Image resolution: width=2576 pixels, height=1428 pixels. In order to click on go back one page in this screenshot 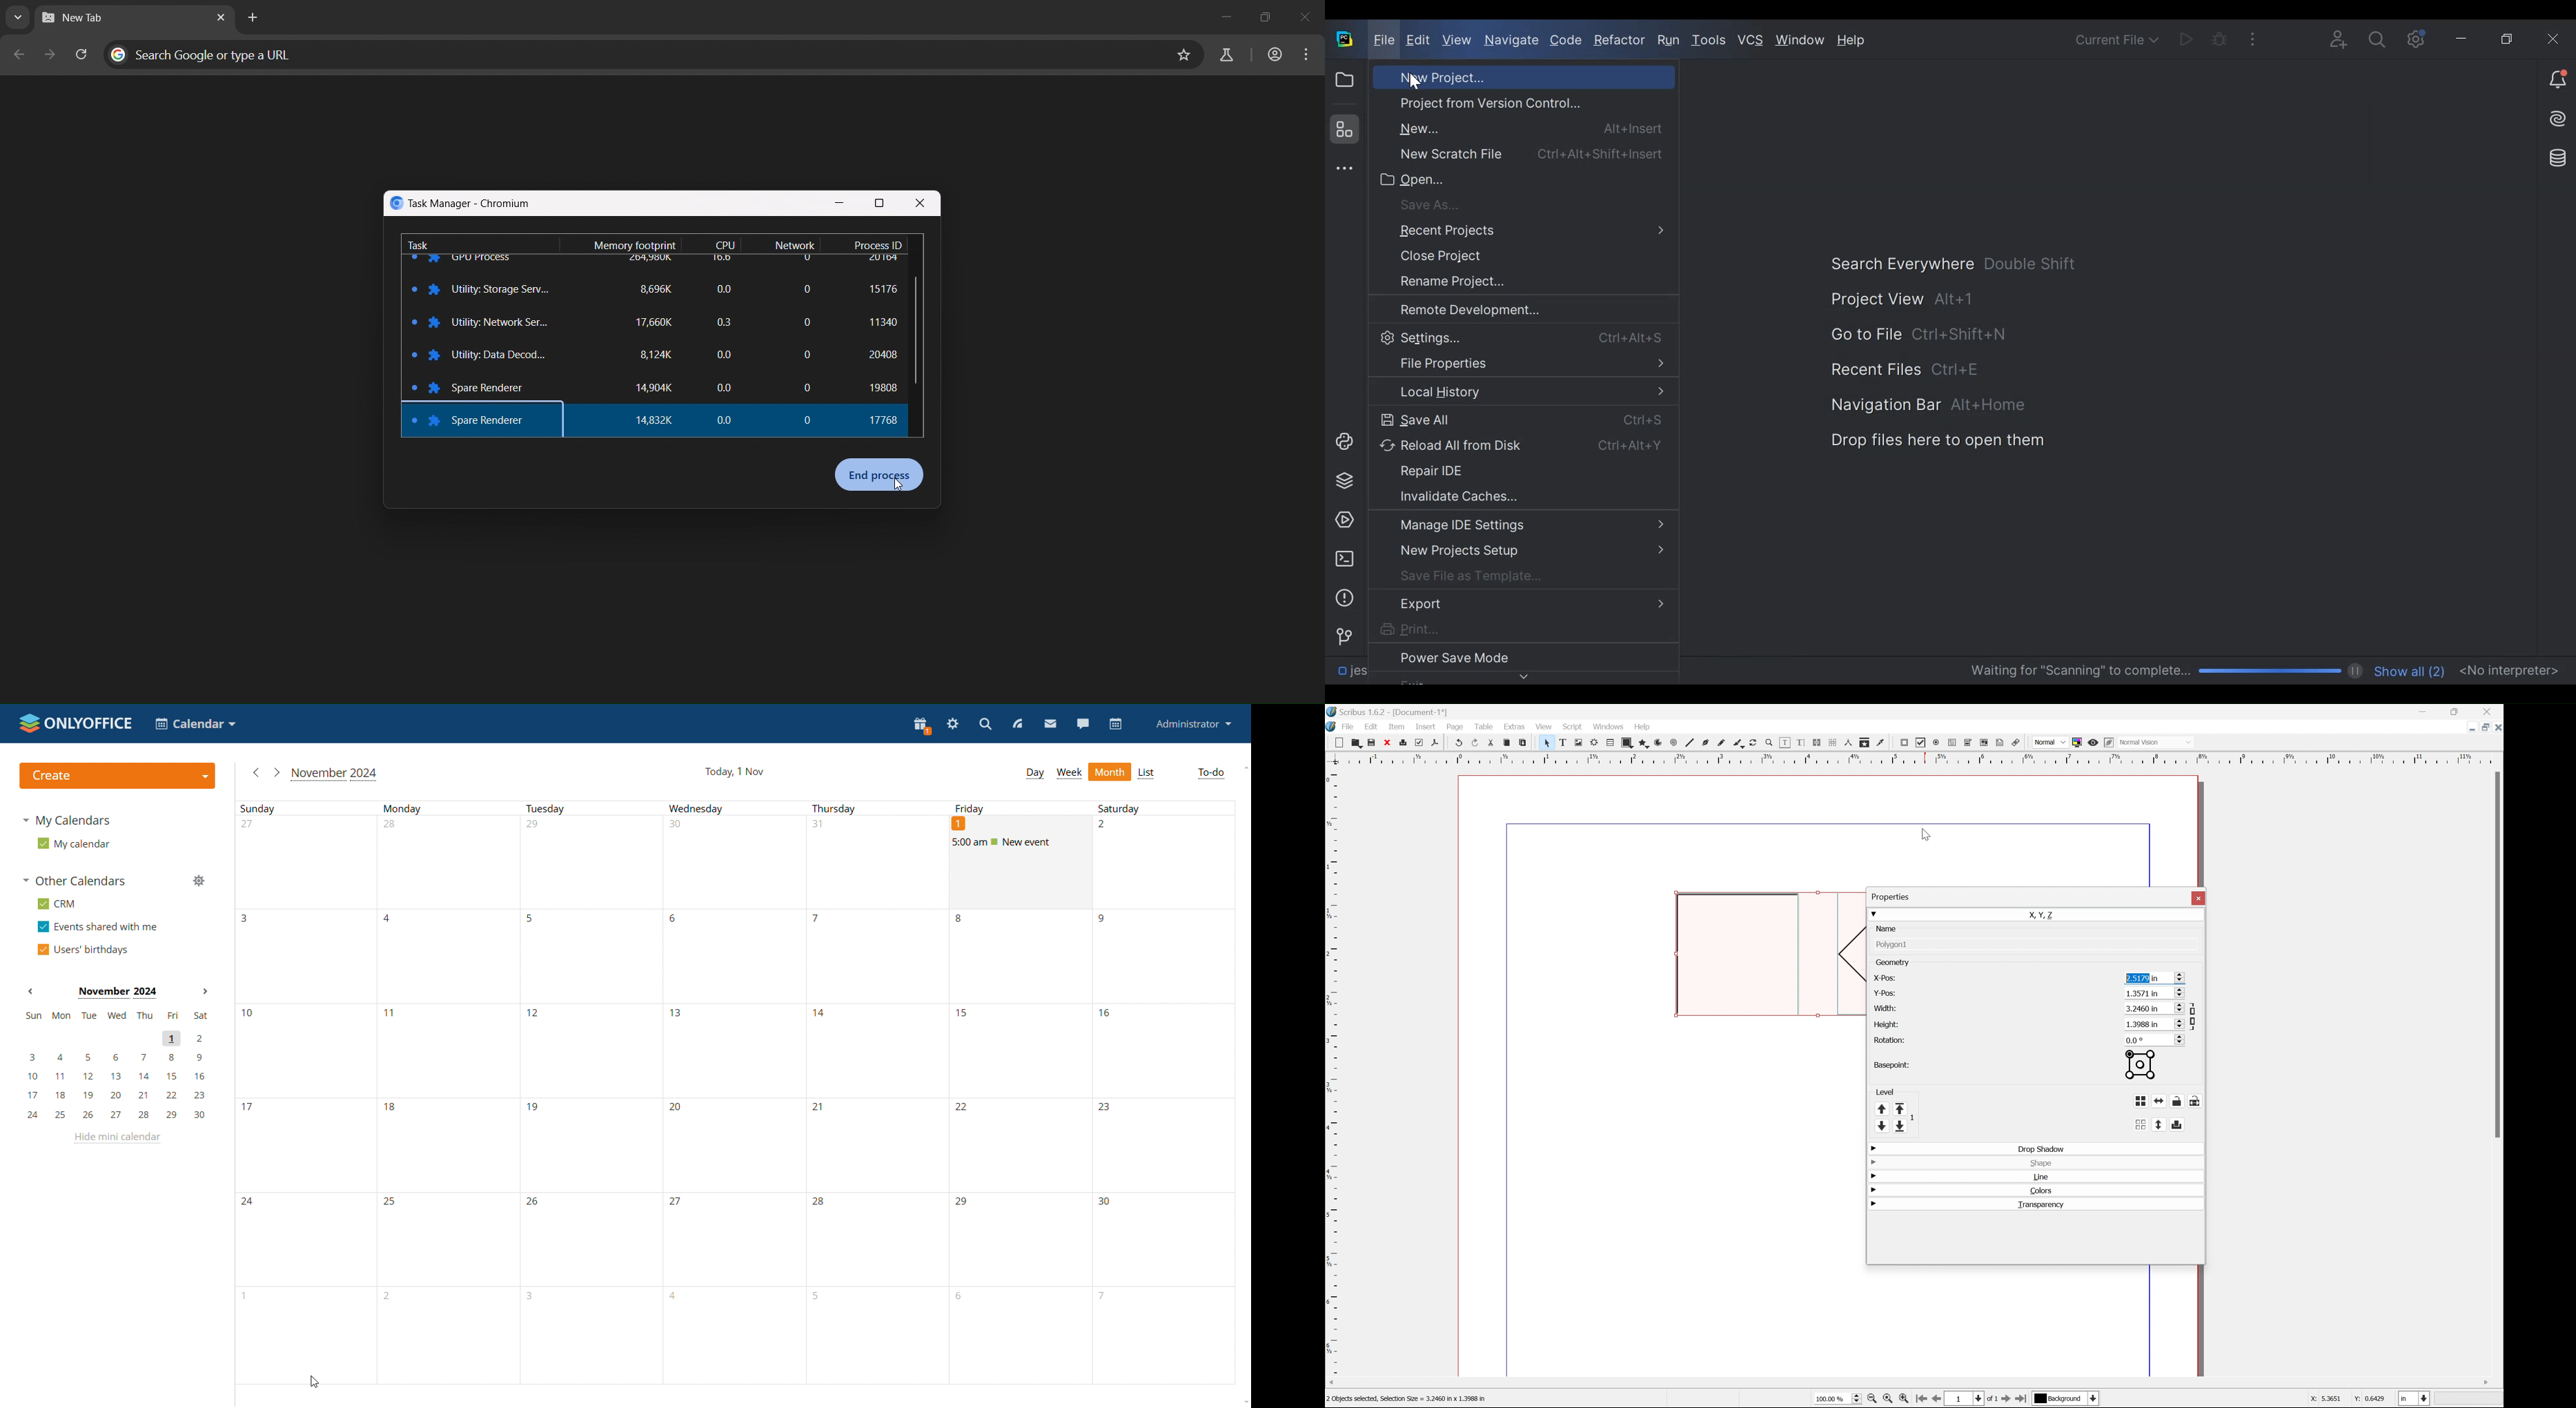, I will do `click(19, 54)`.